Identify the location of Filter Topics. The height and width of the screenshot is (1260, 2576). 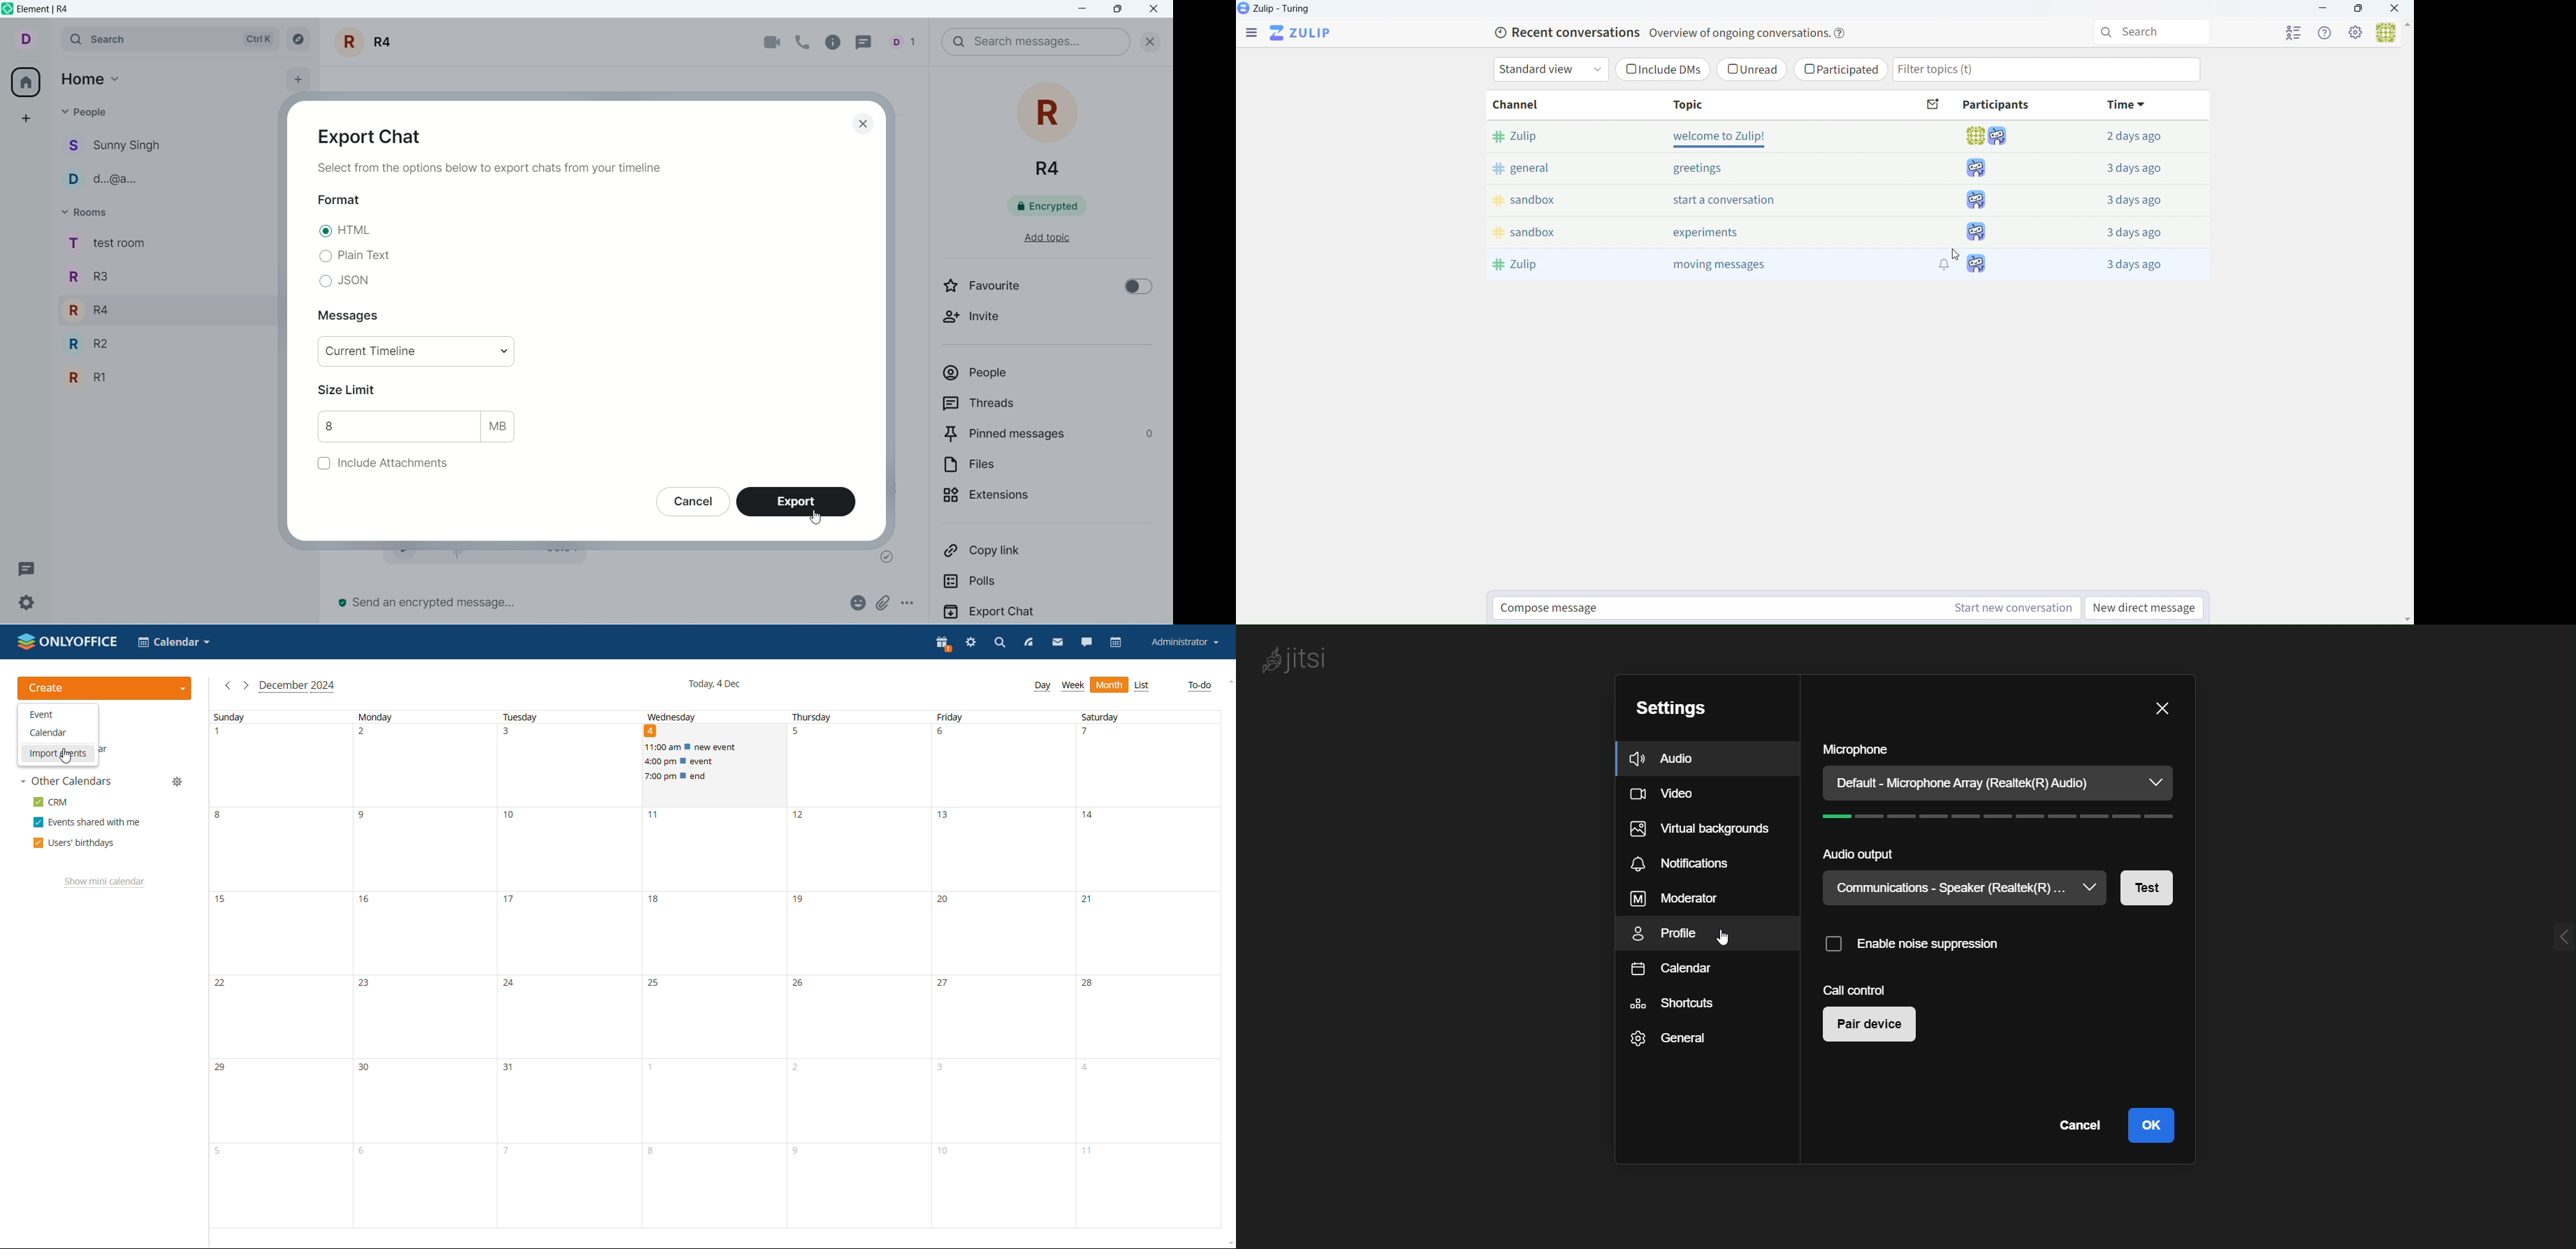
(2050, 69).